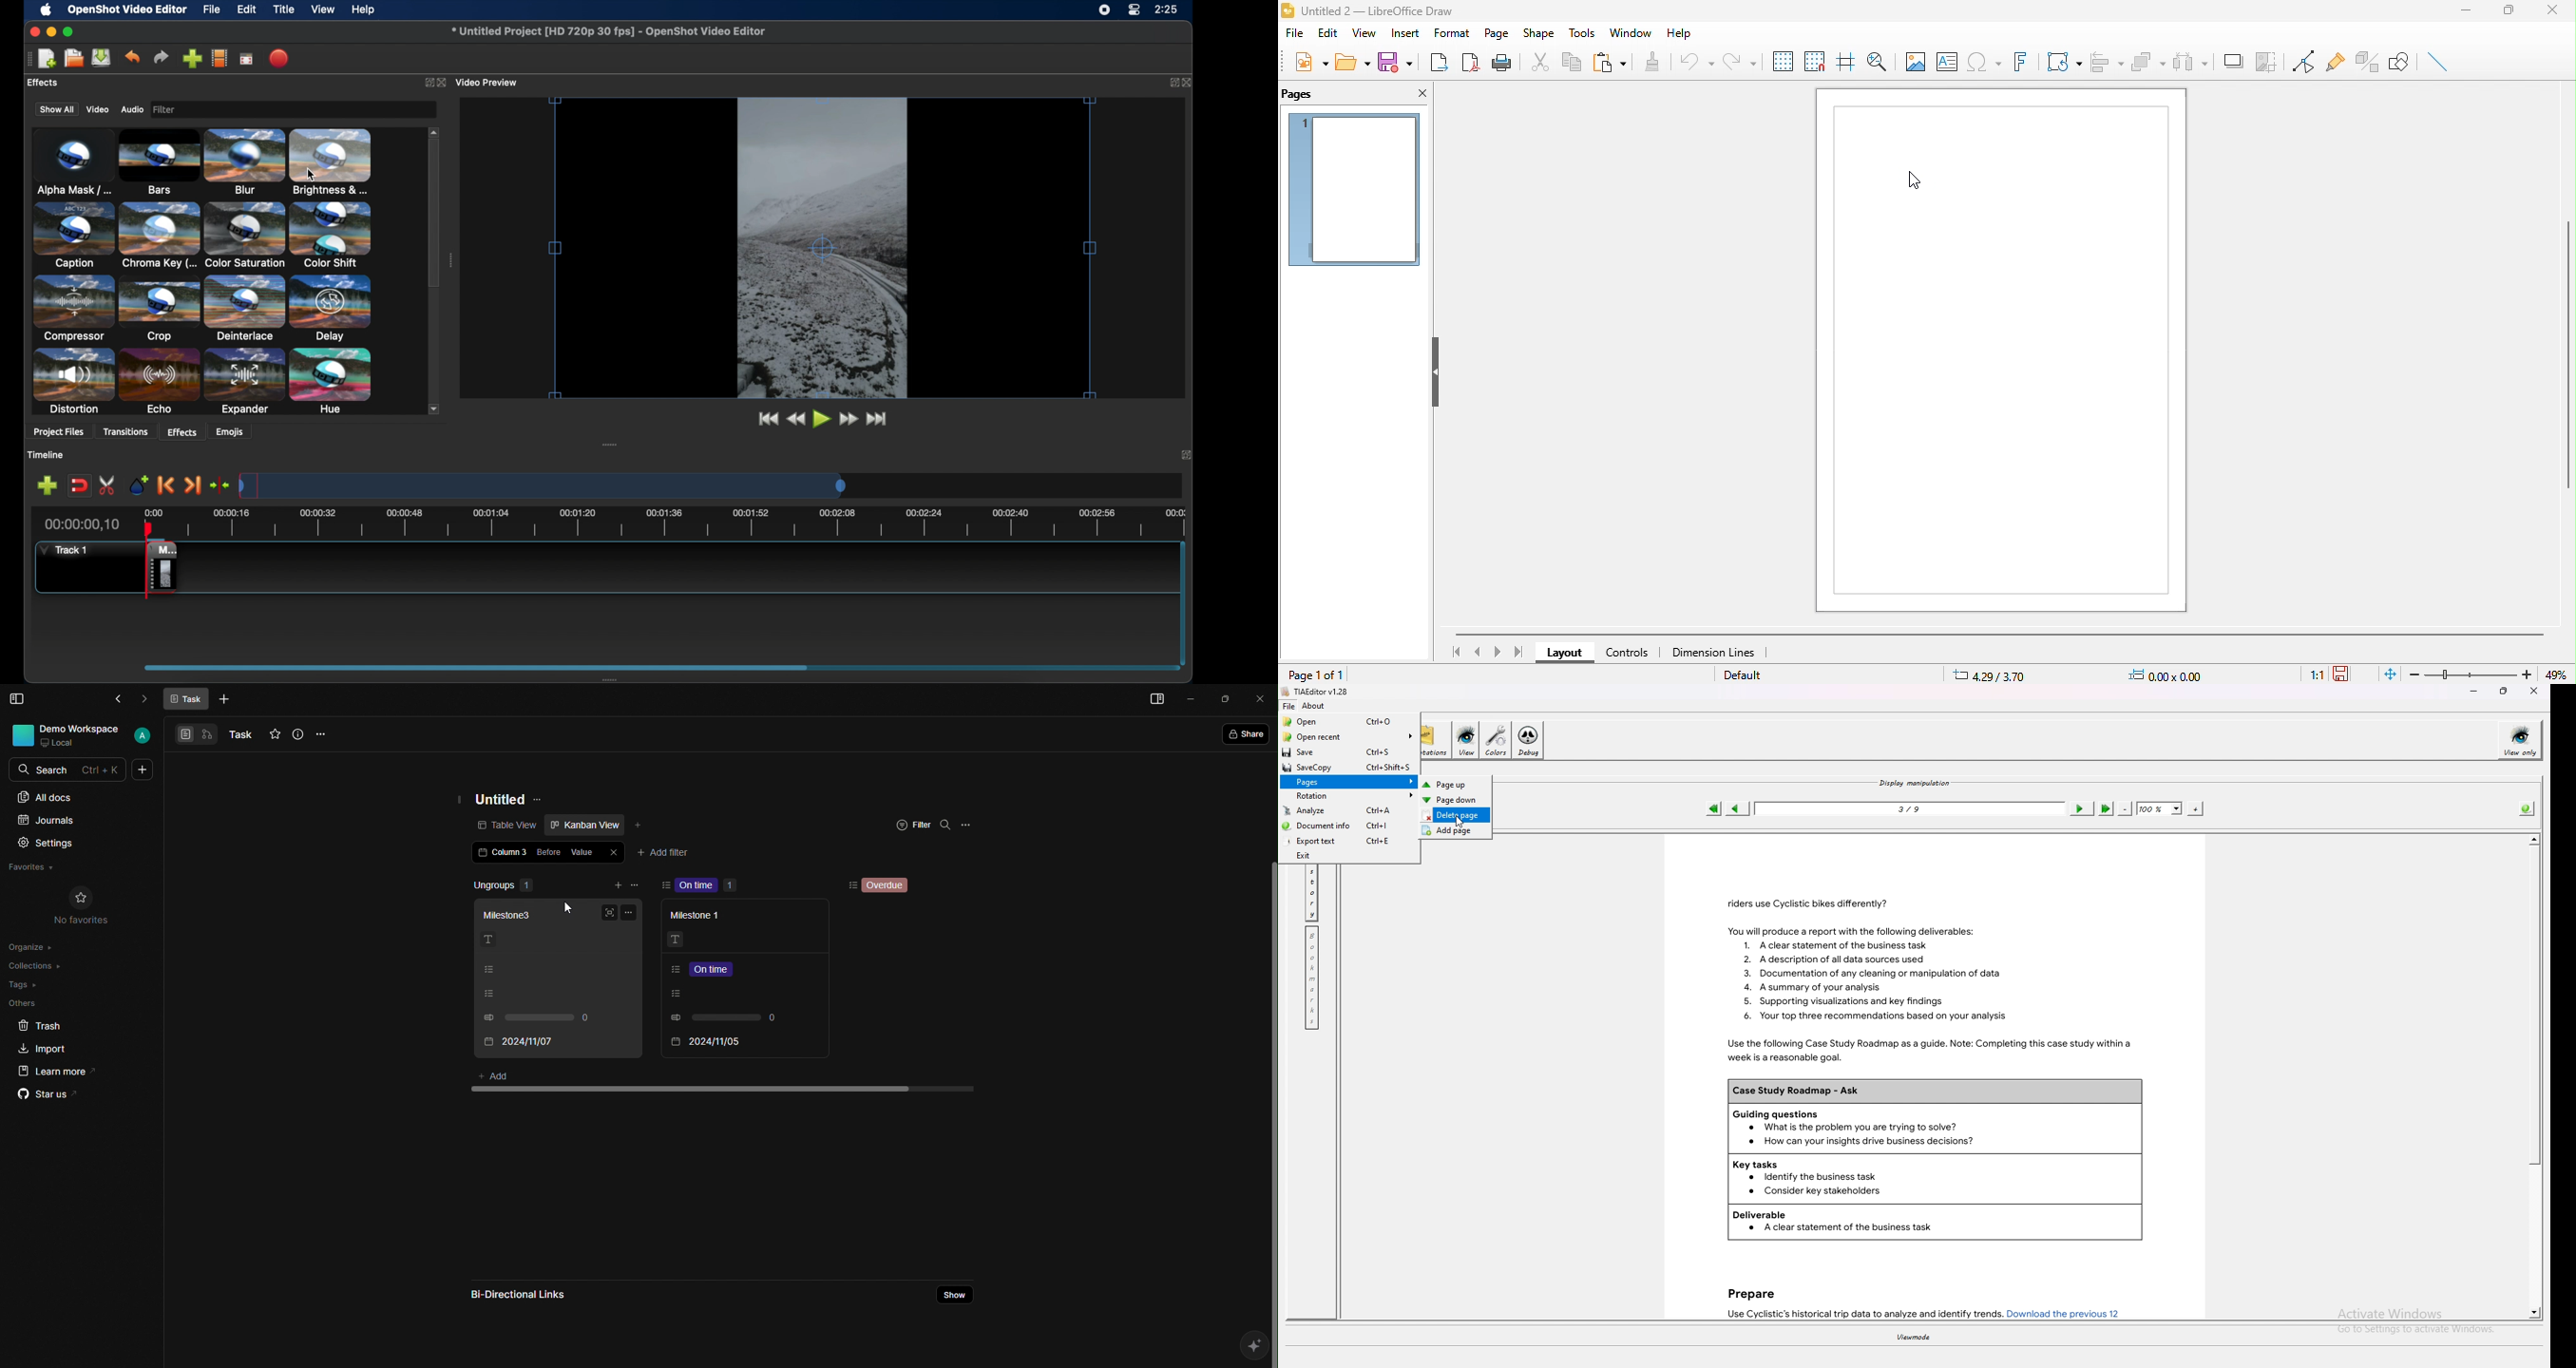 The image size is (2576, 1372). Describe the element at coordinates (1478, 652) in the screenshot. I see `previous page` at that location.